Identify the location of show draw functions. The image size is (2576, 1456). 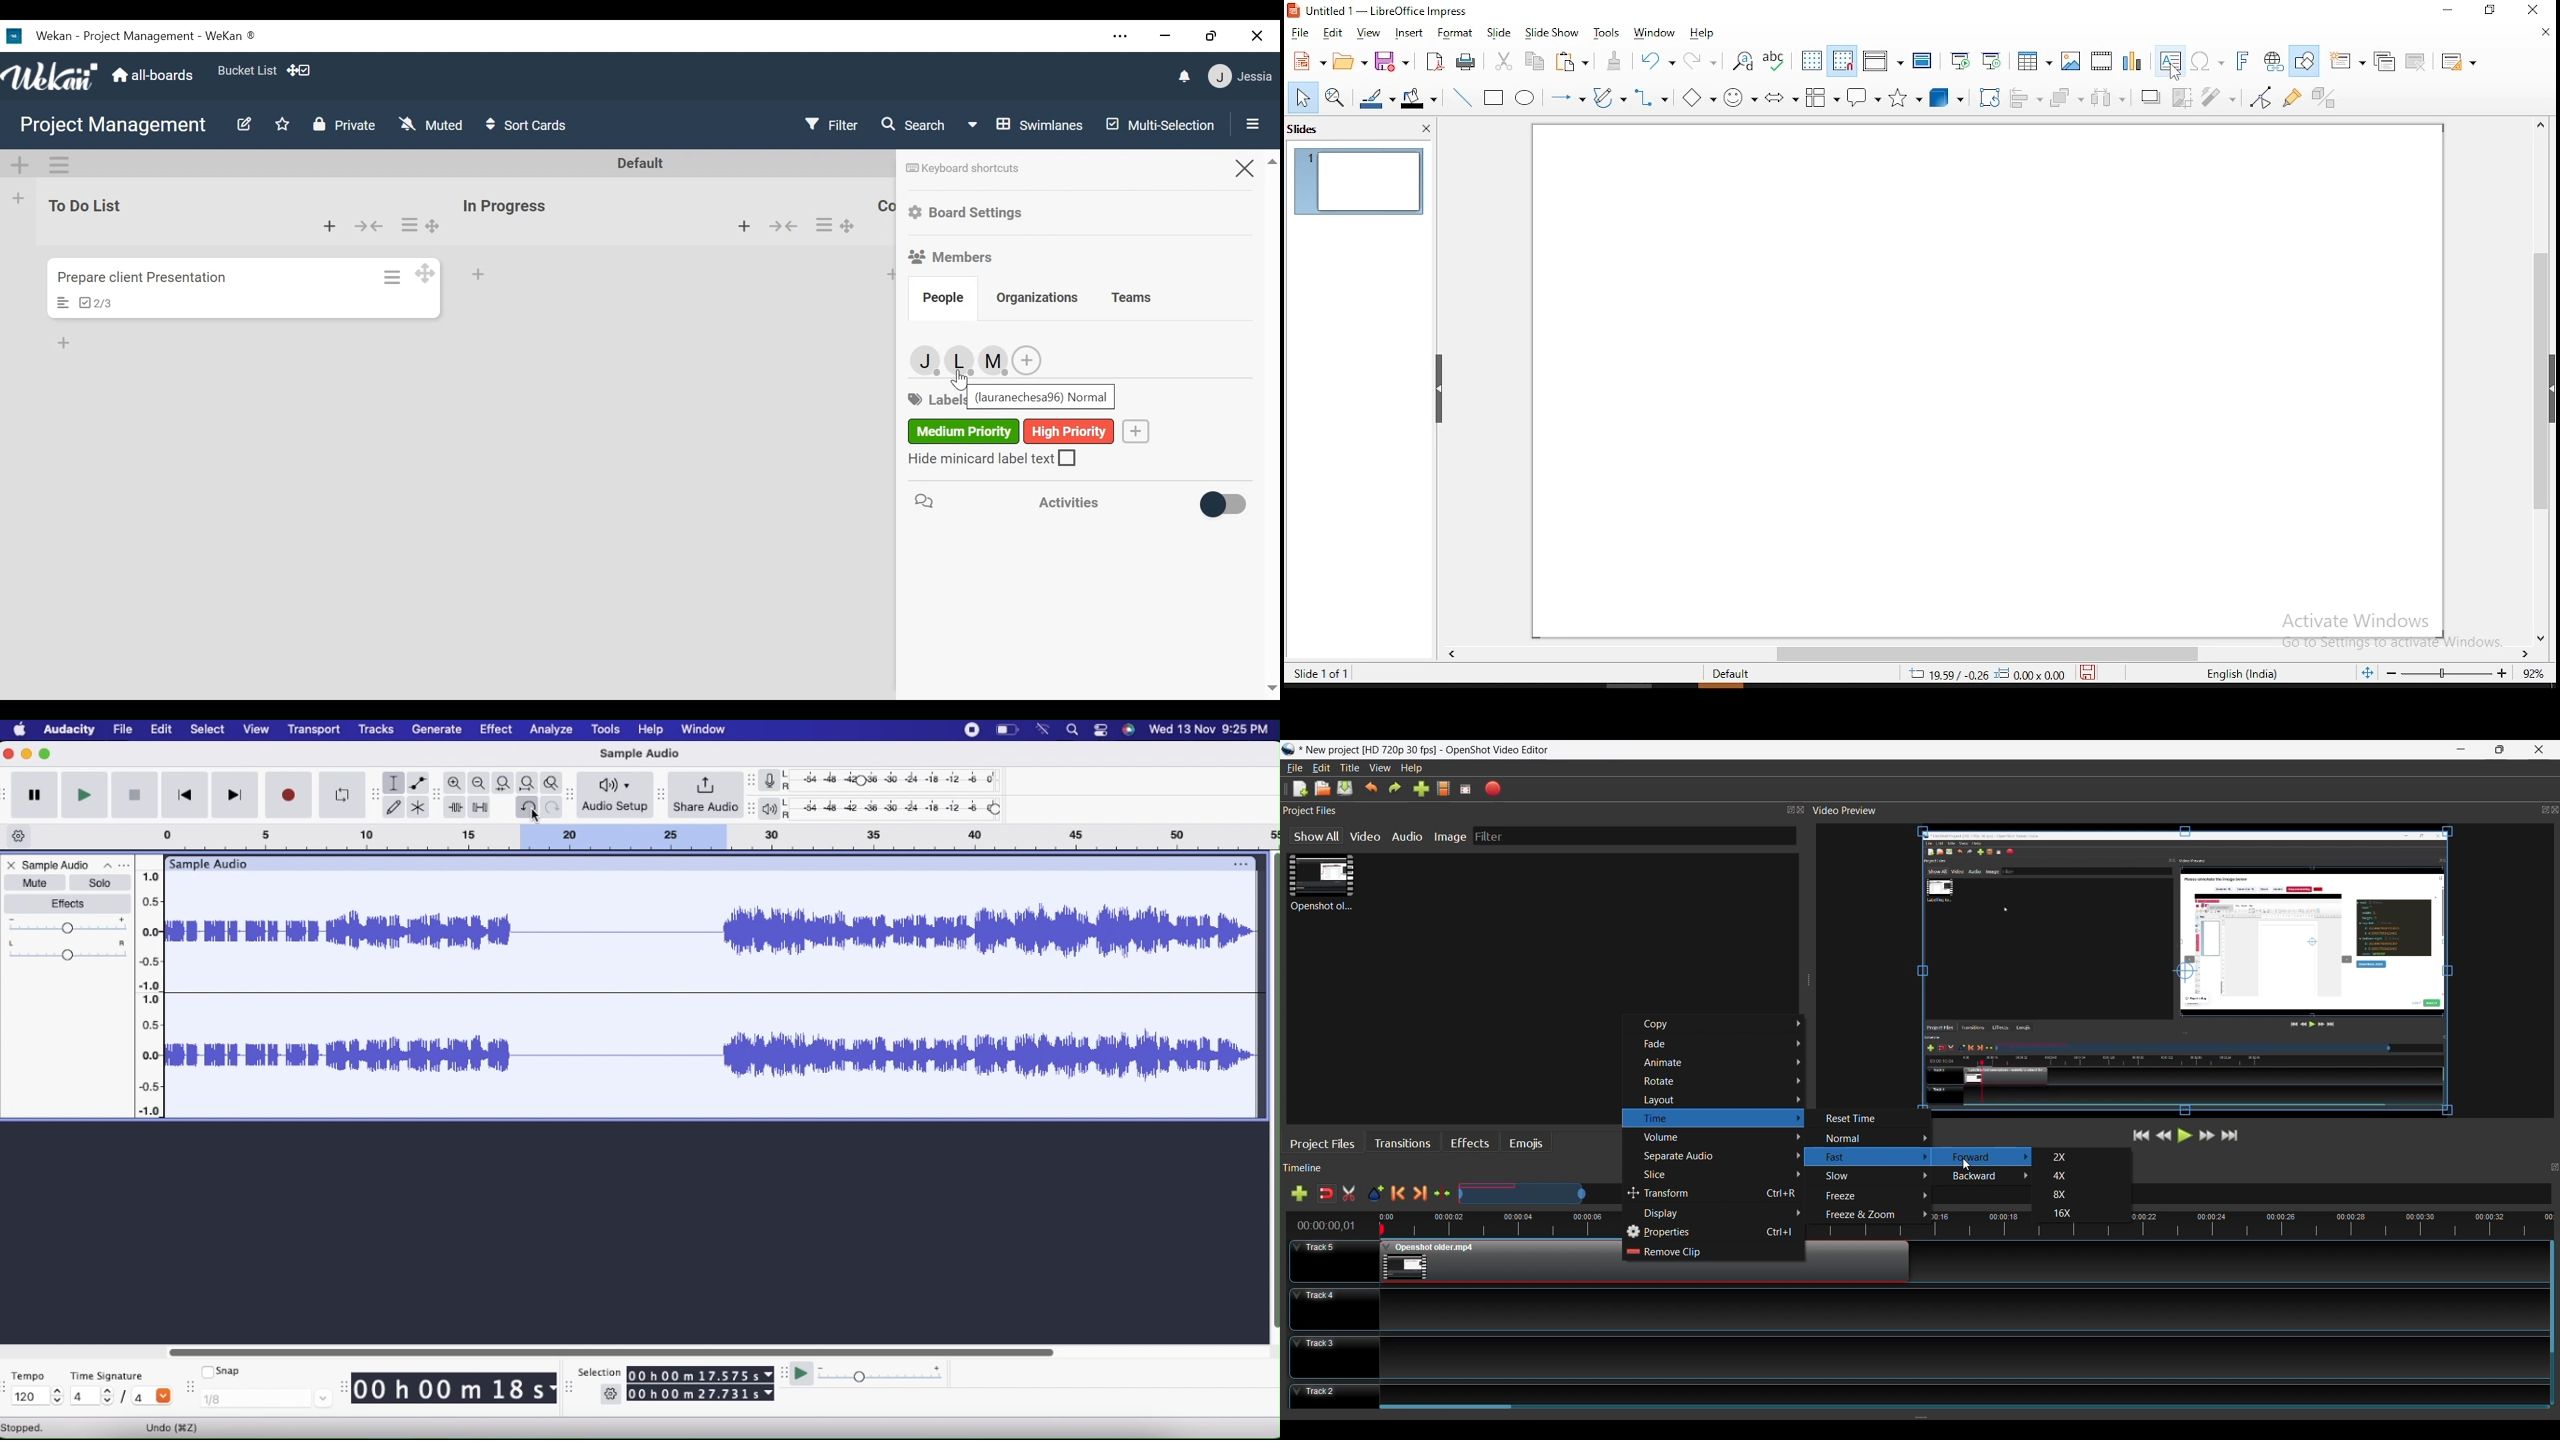
(2305, 61).